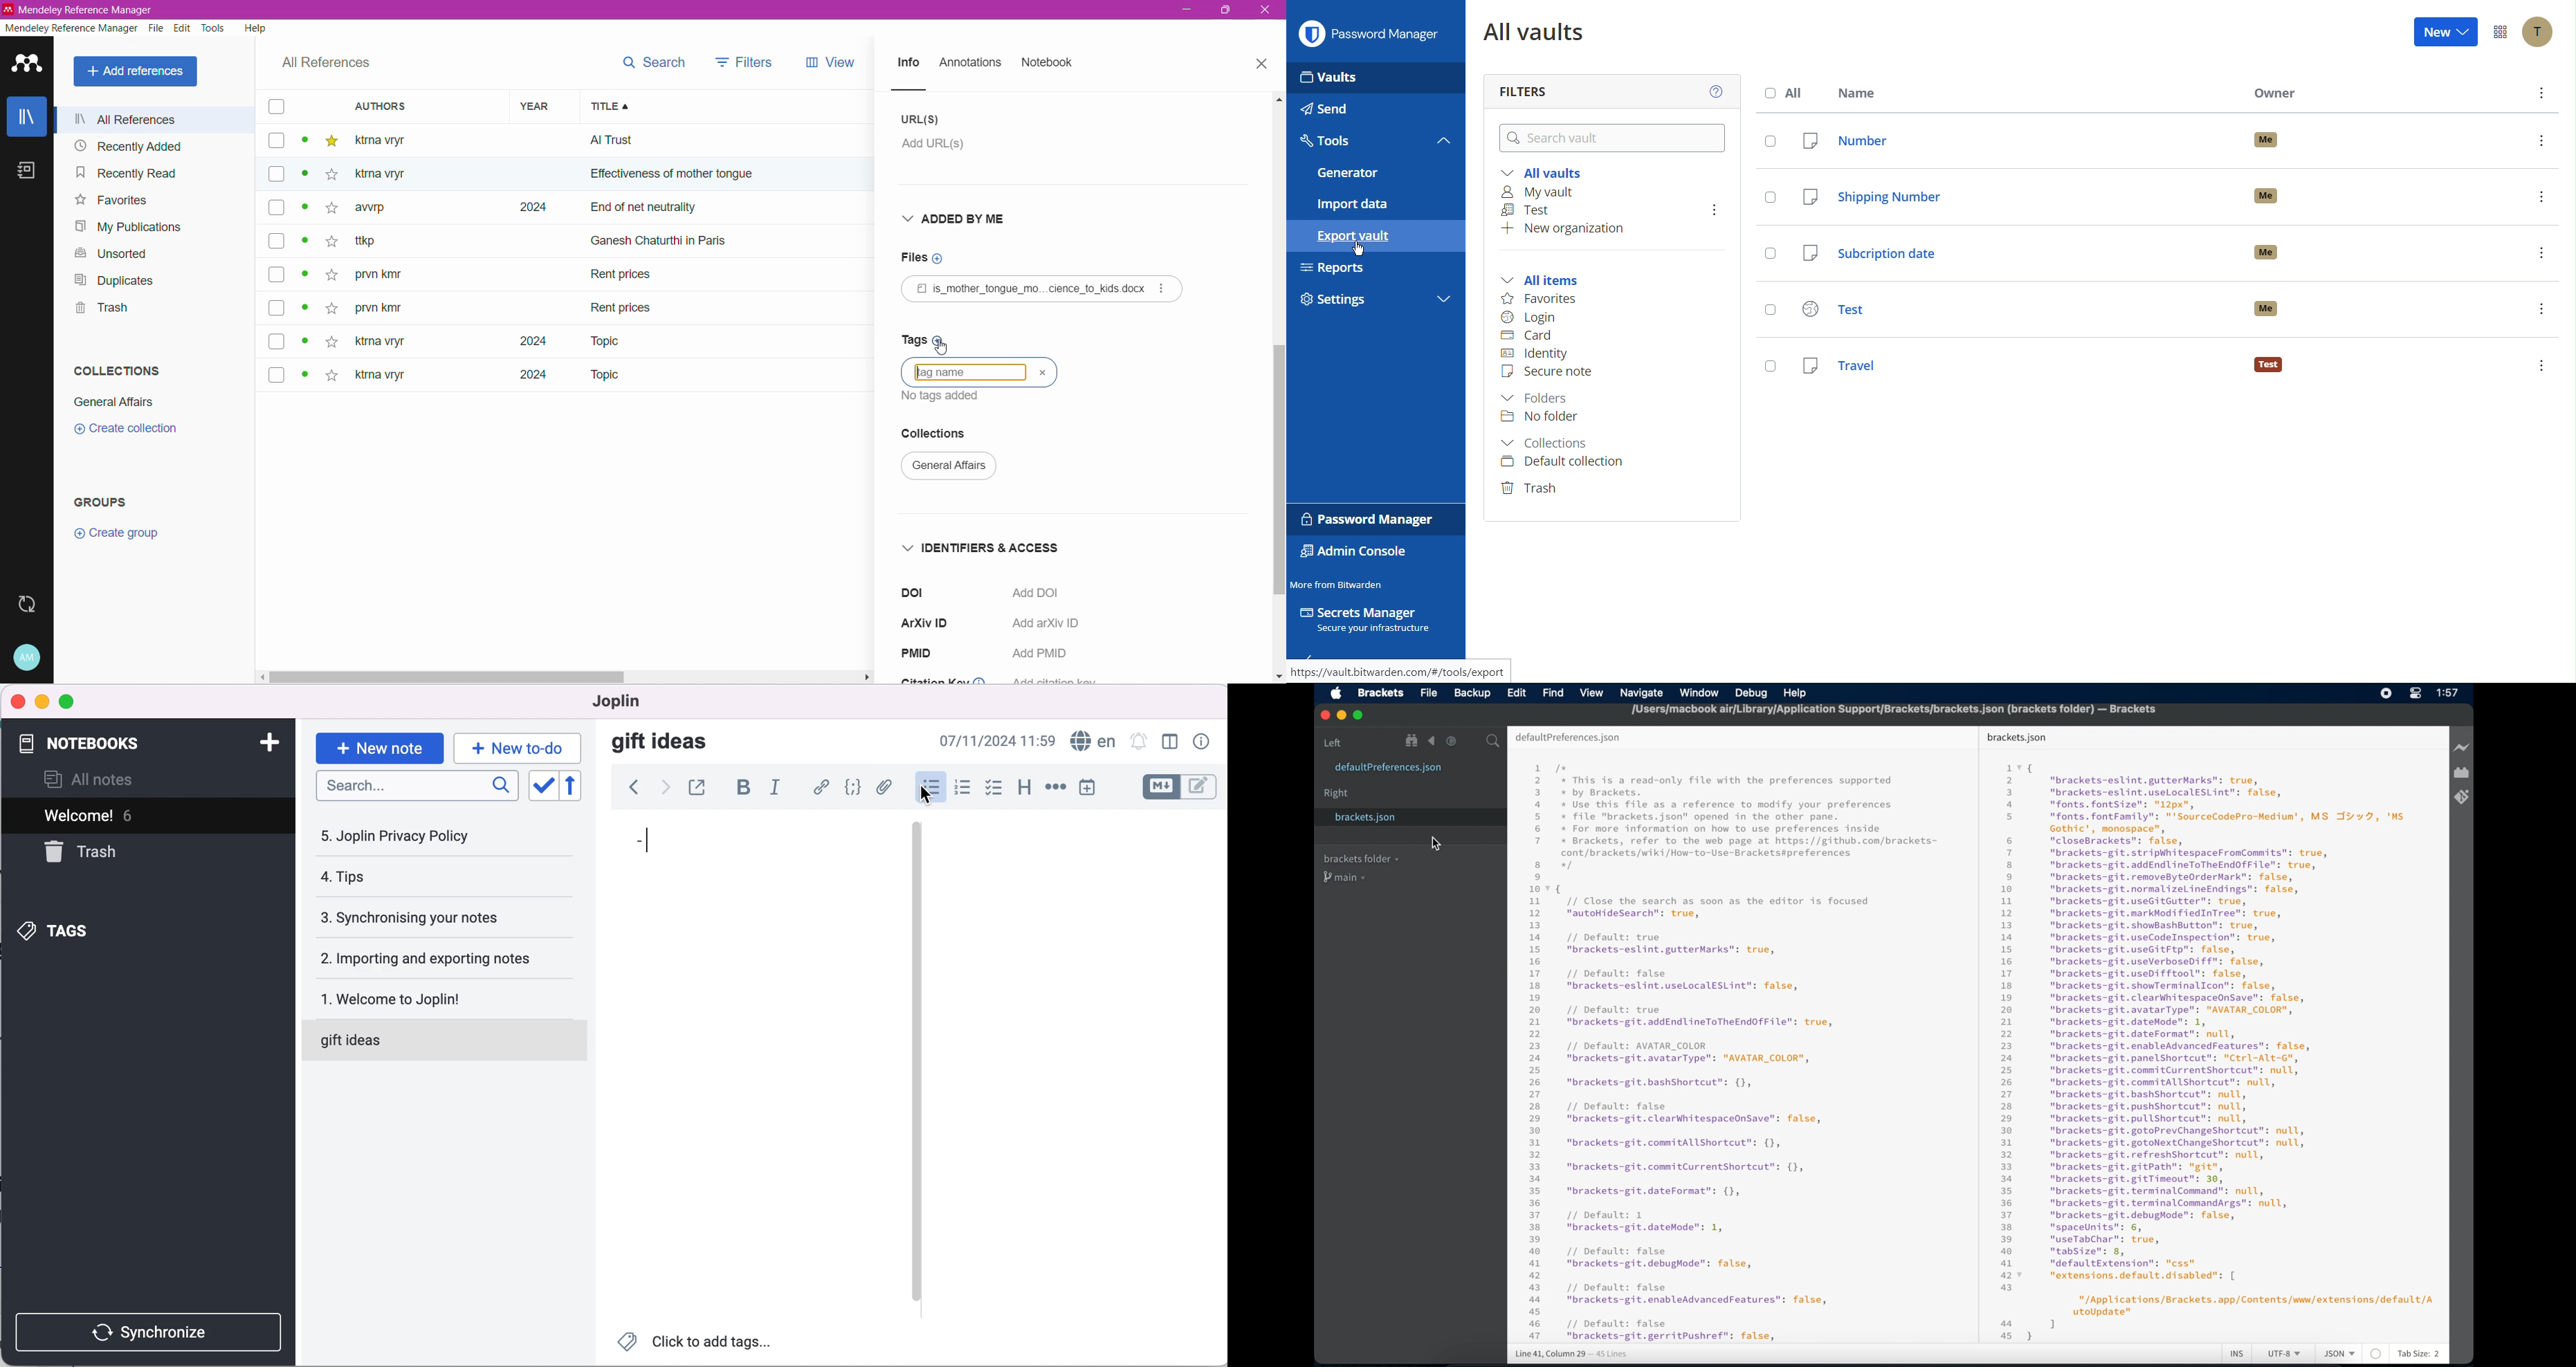 The width and height of the screenshot is (2576, 1372). What do you see at coordinates (1341, 716) in the screenshot?
I see `minimize` at bounding box center [1341, 716].